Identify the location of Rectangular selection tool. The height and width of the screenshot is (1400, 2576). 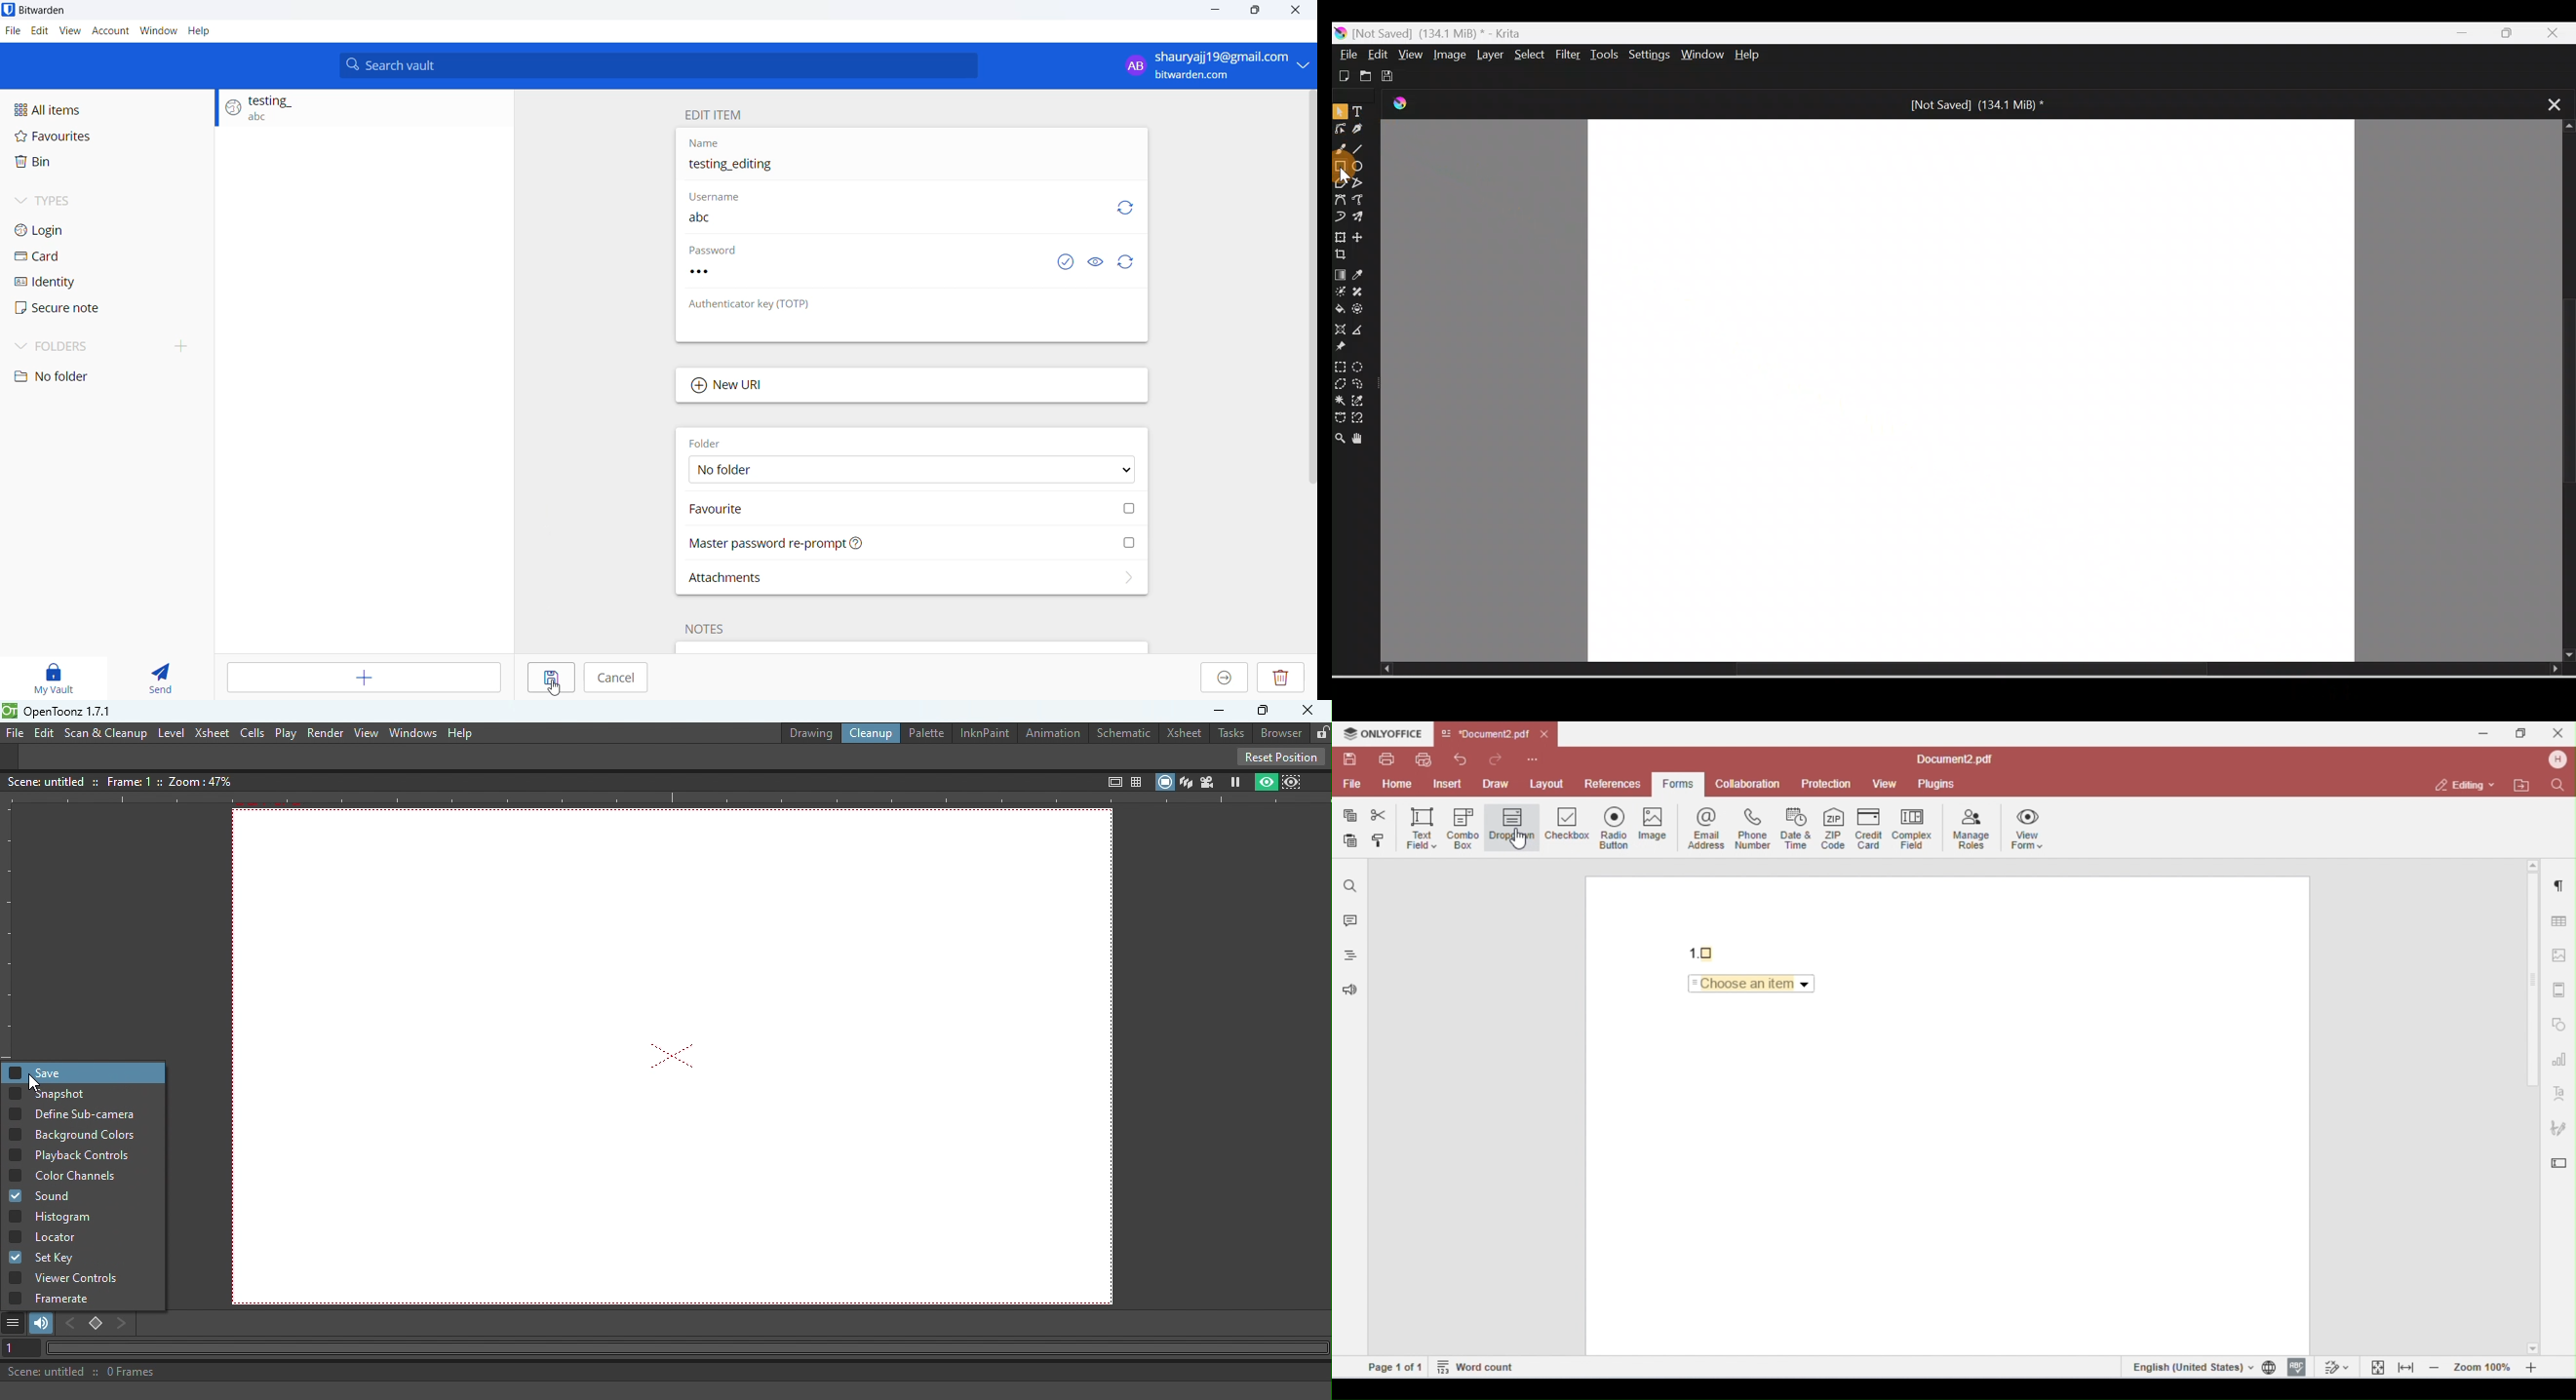
(1340, 364).